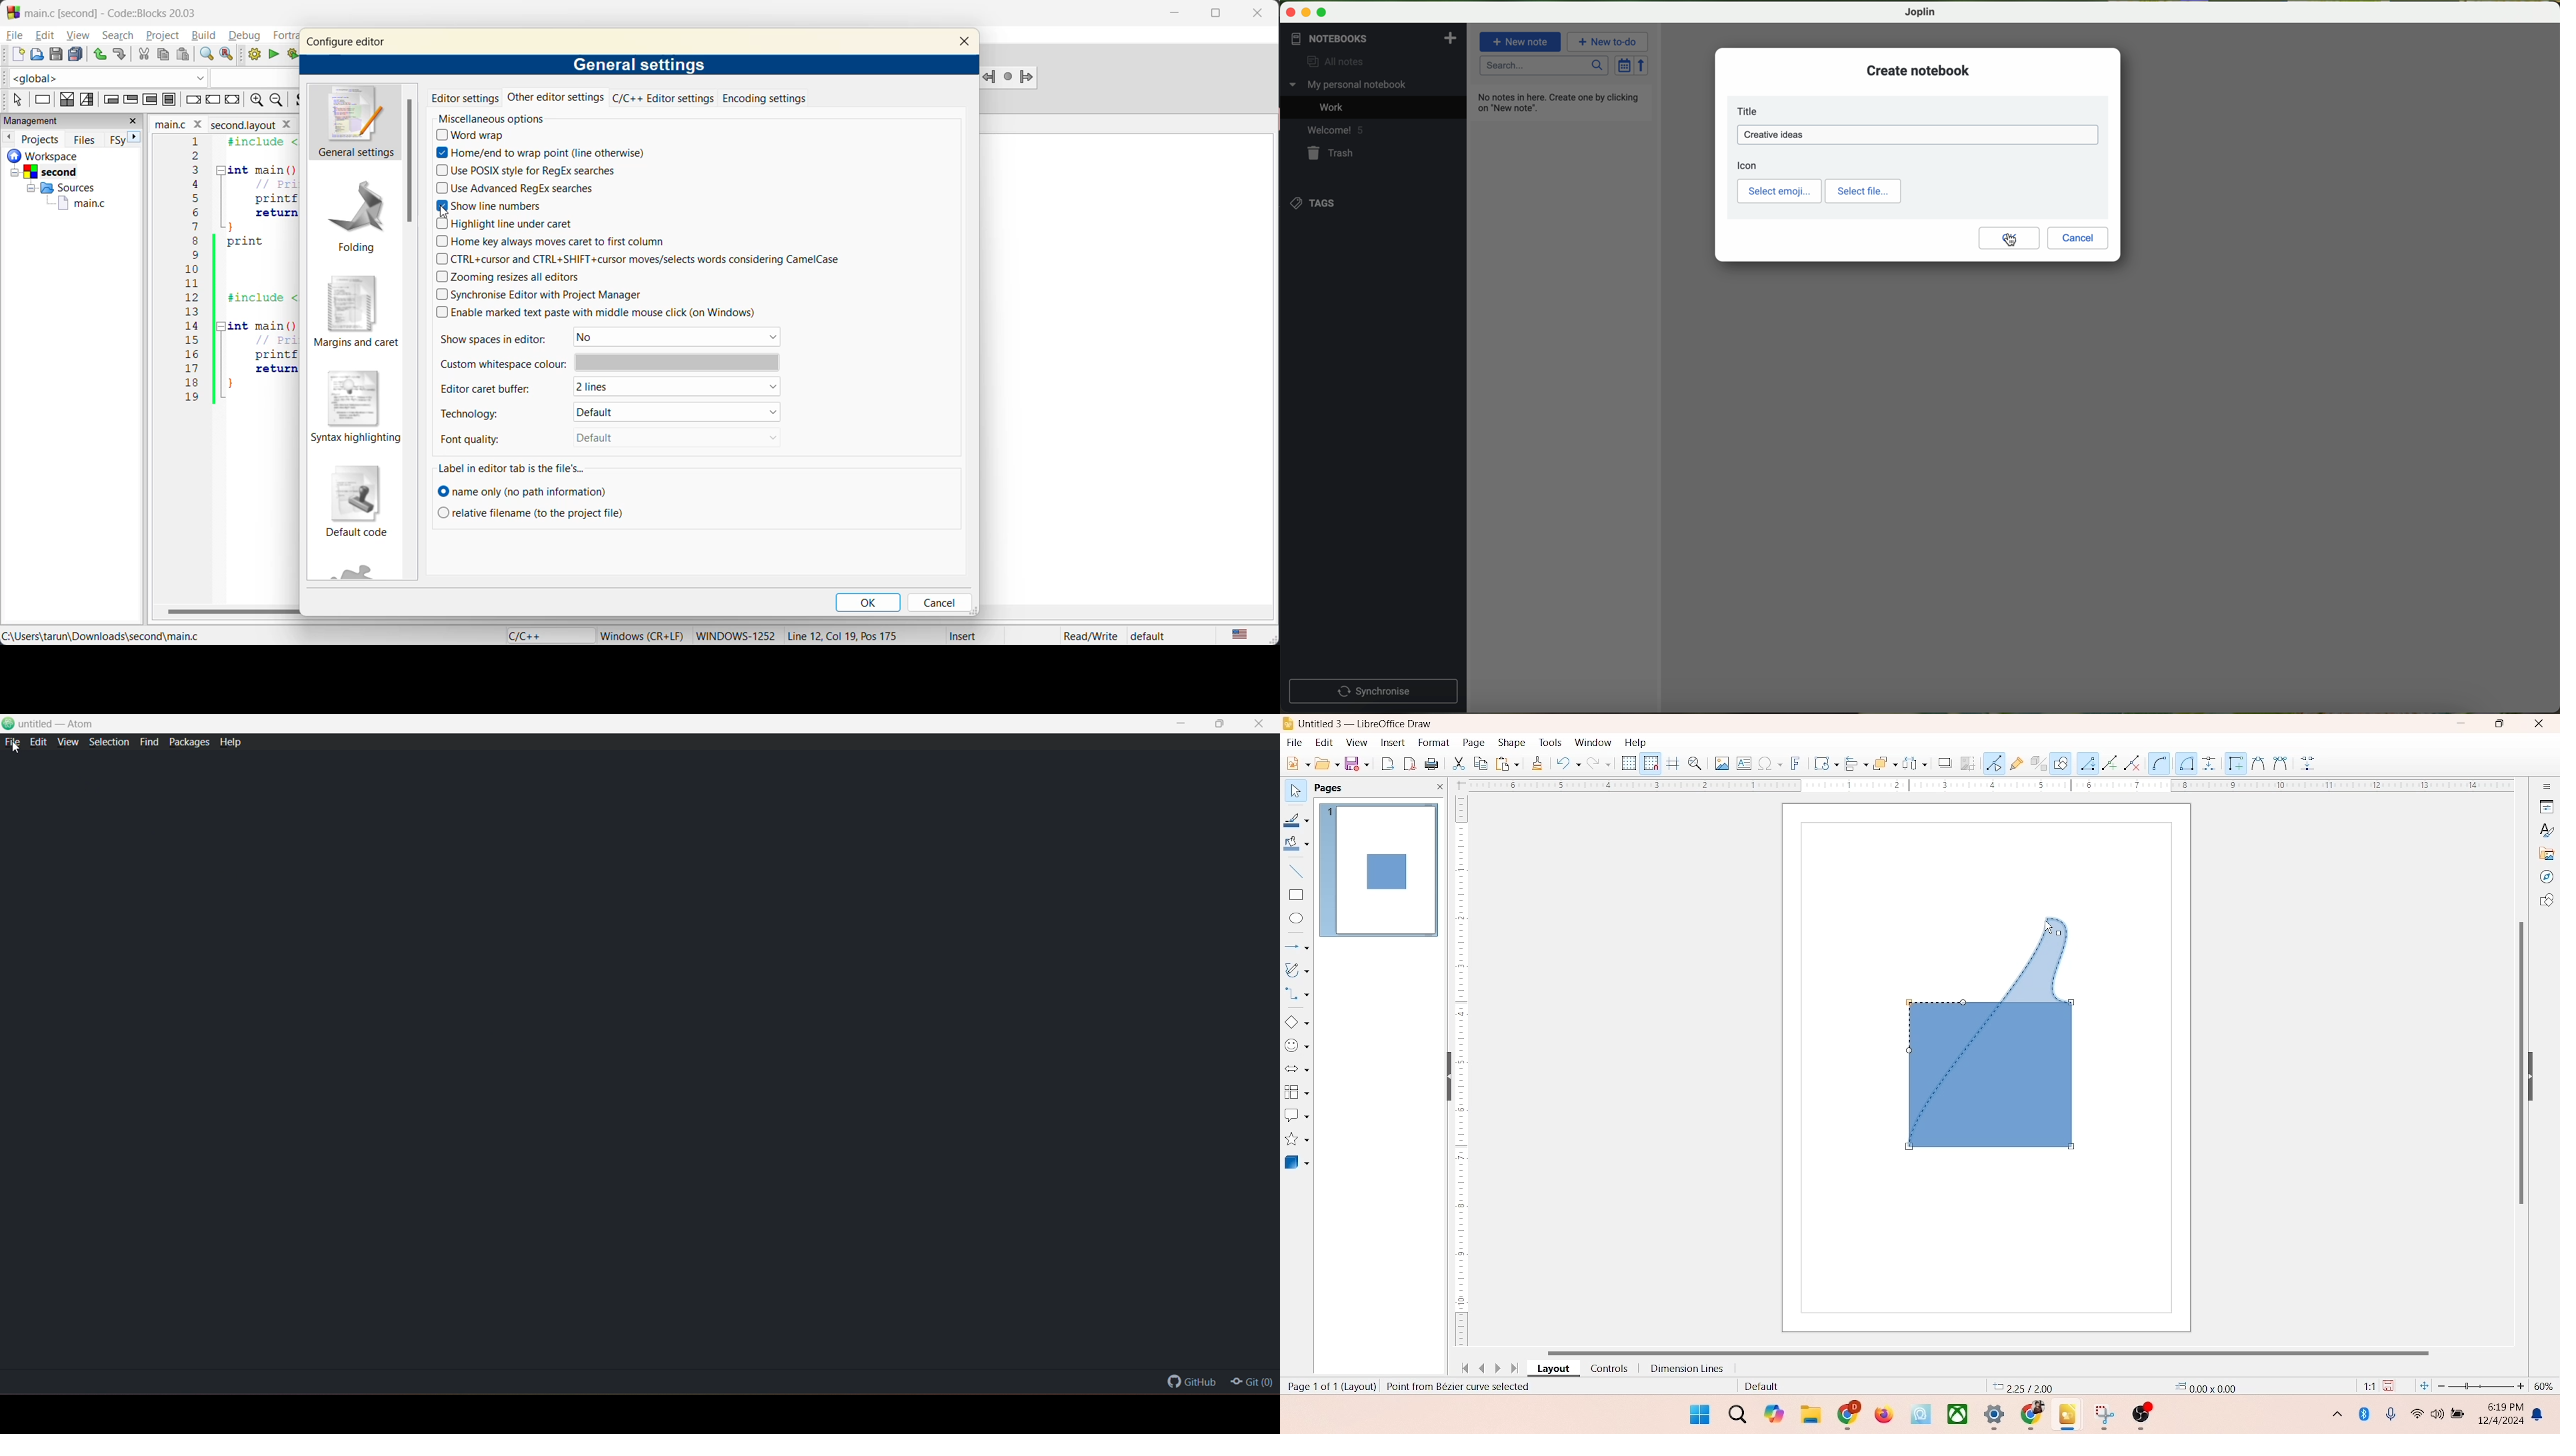  I want to click on hide, so click(2536, 1073).